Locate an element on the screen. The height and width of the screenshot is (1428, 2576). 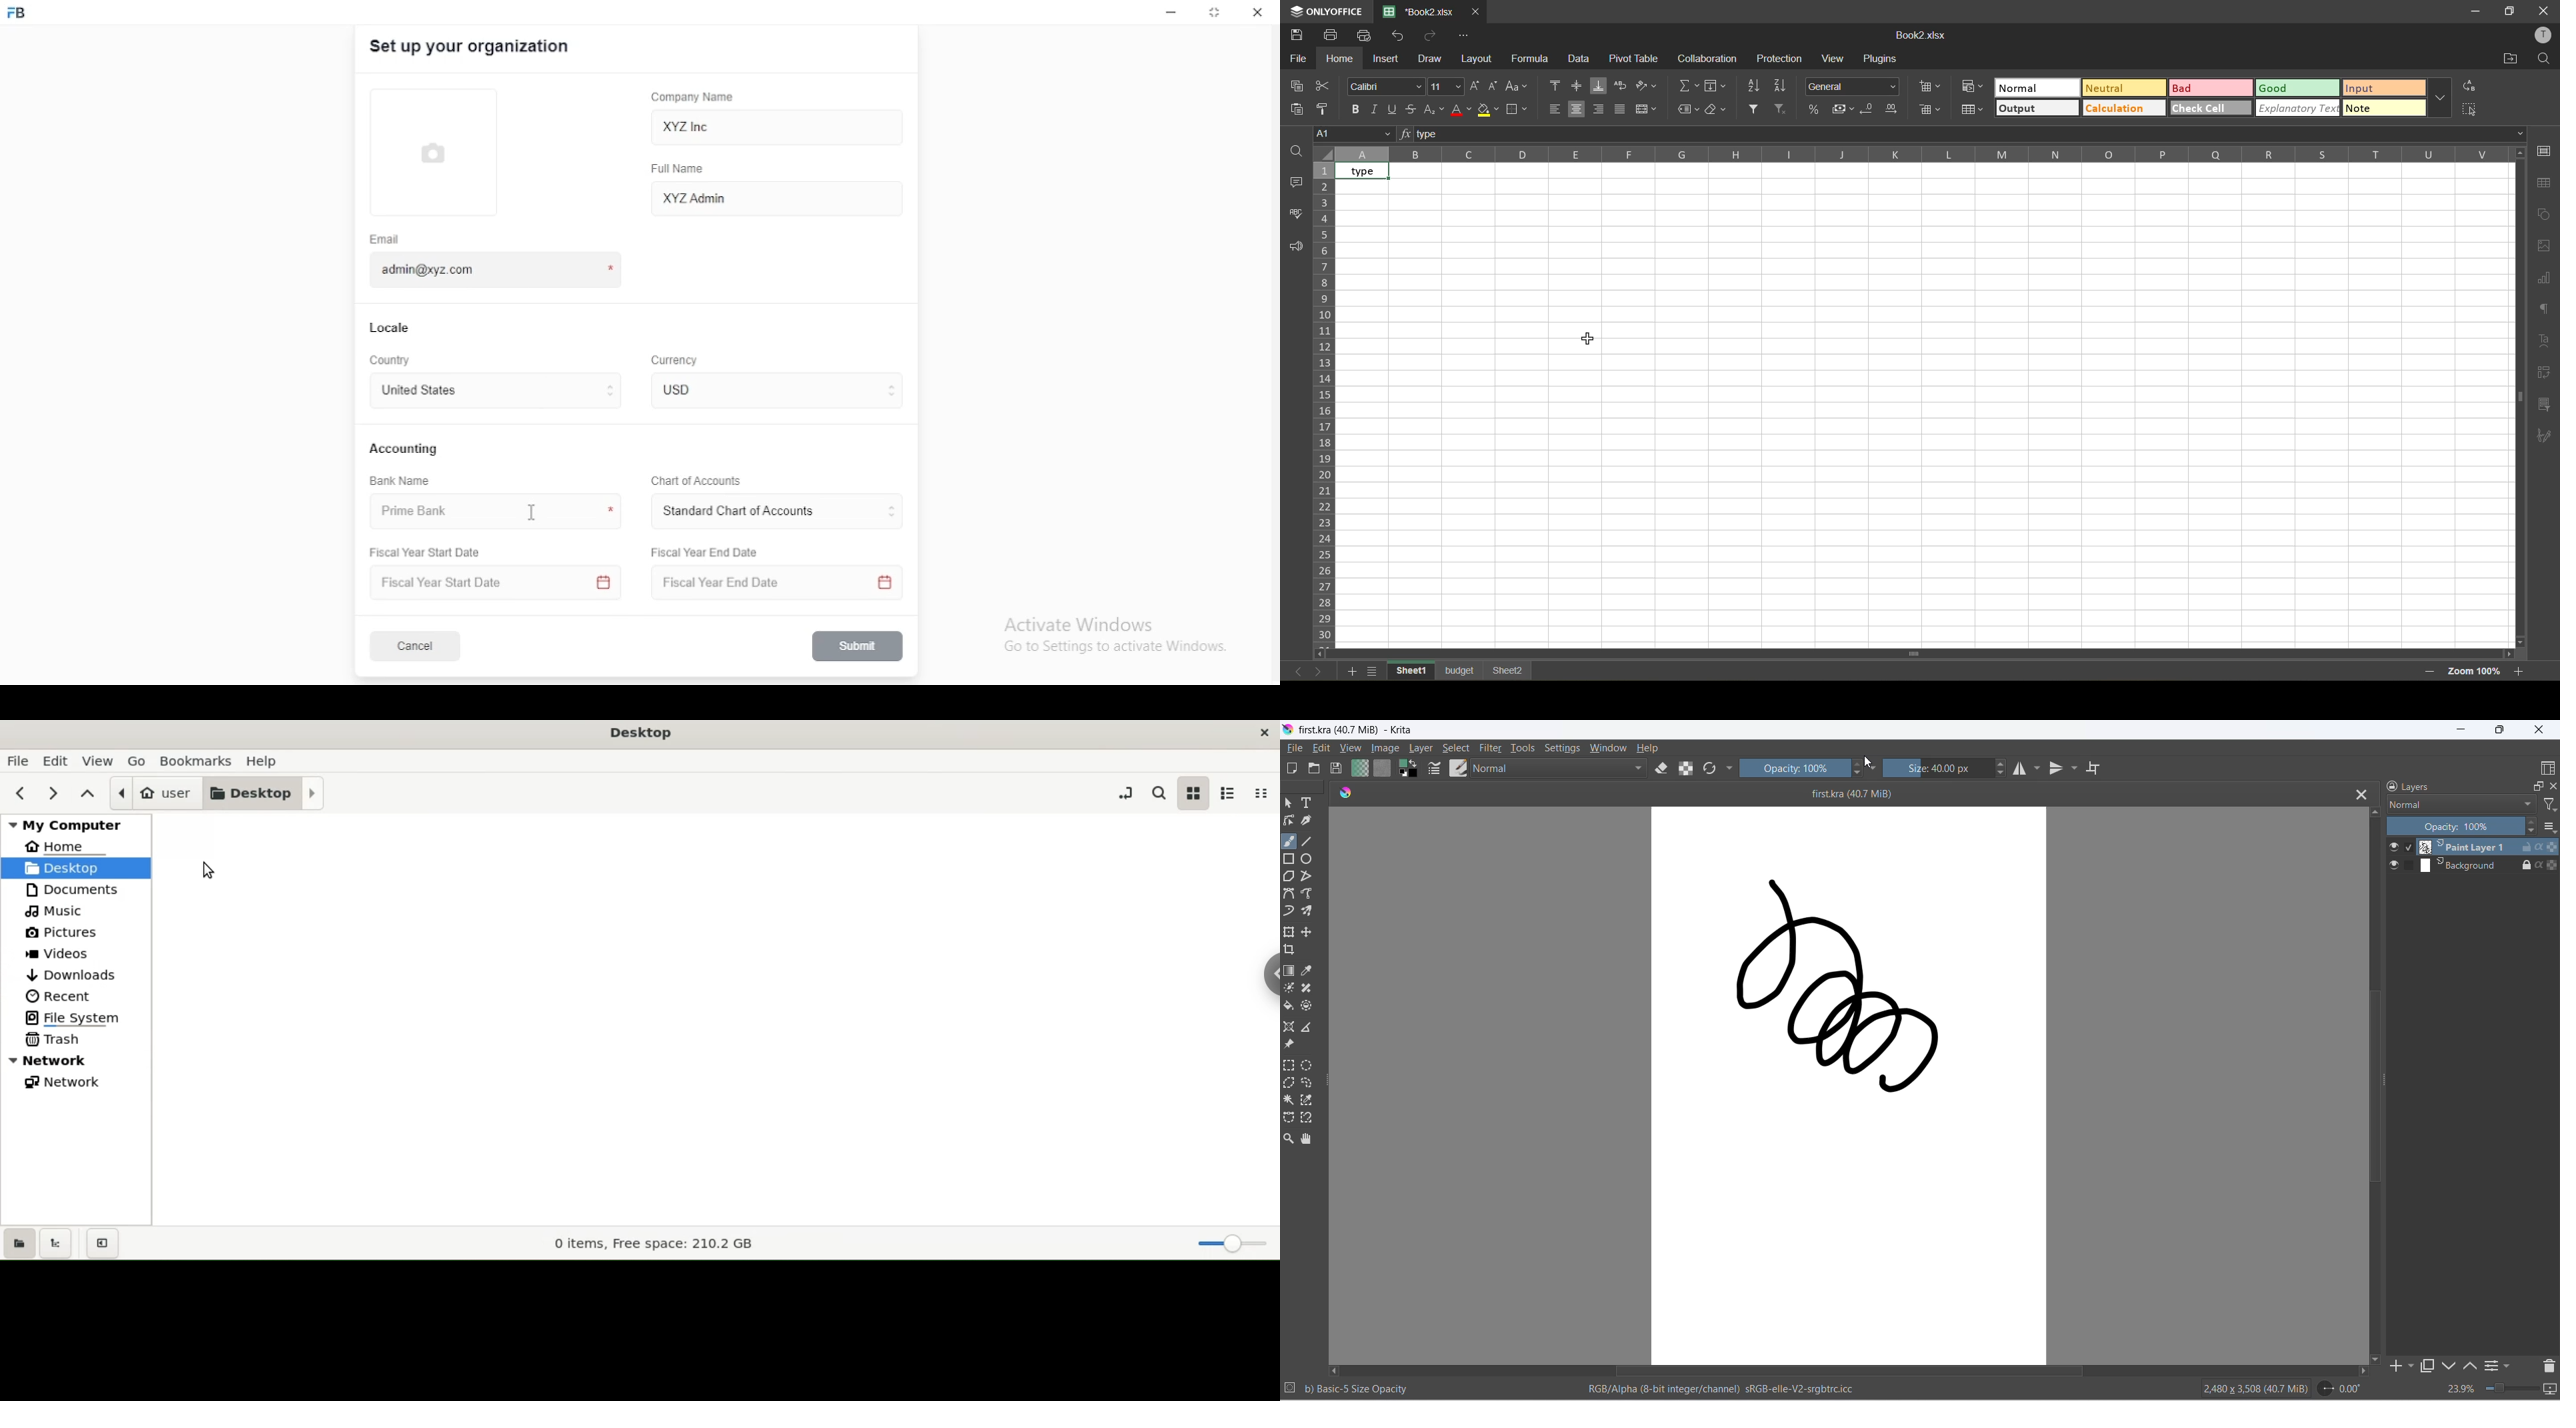
layer filter is located at coordinates (2551, 805).